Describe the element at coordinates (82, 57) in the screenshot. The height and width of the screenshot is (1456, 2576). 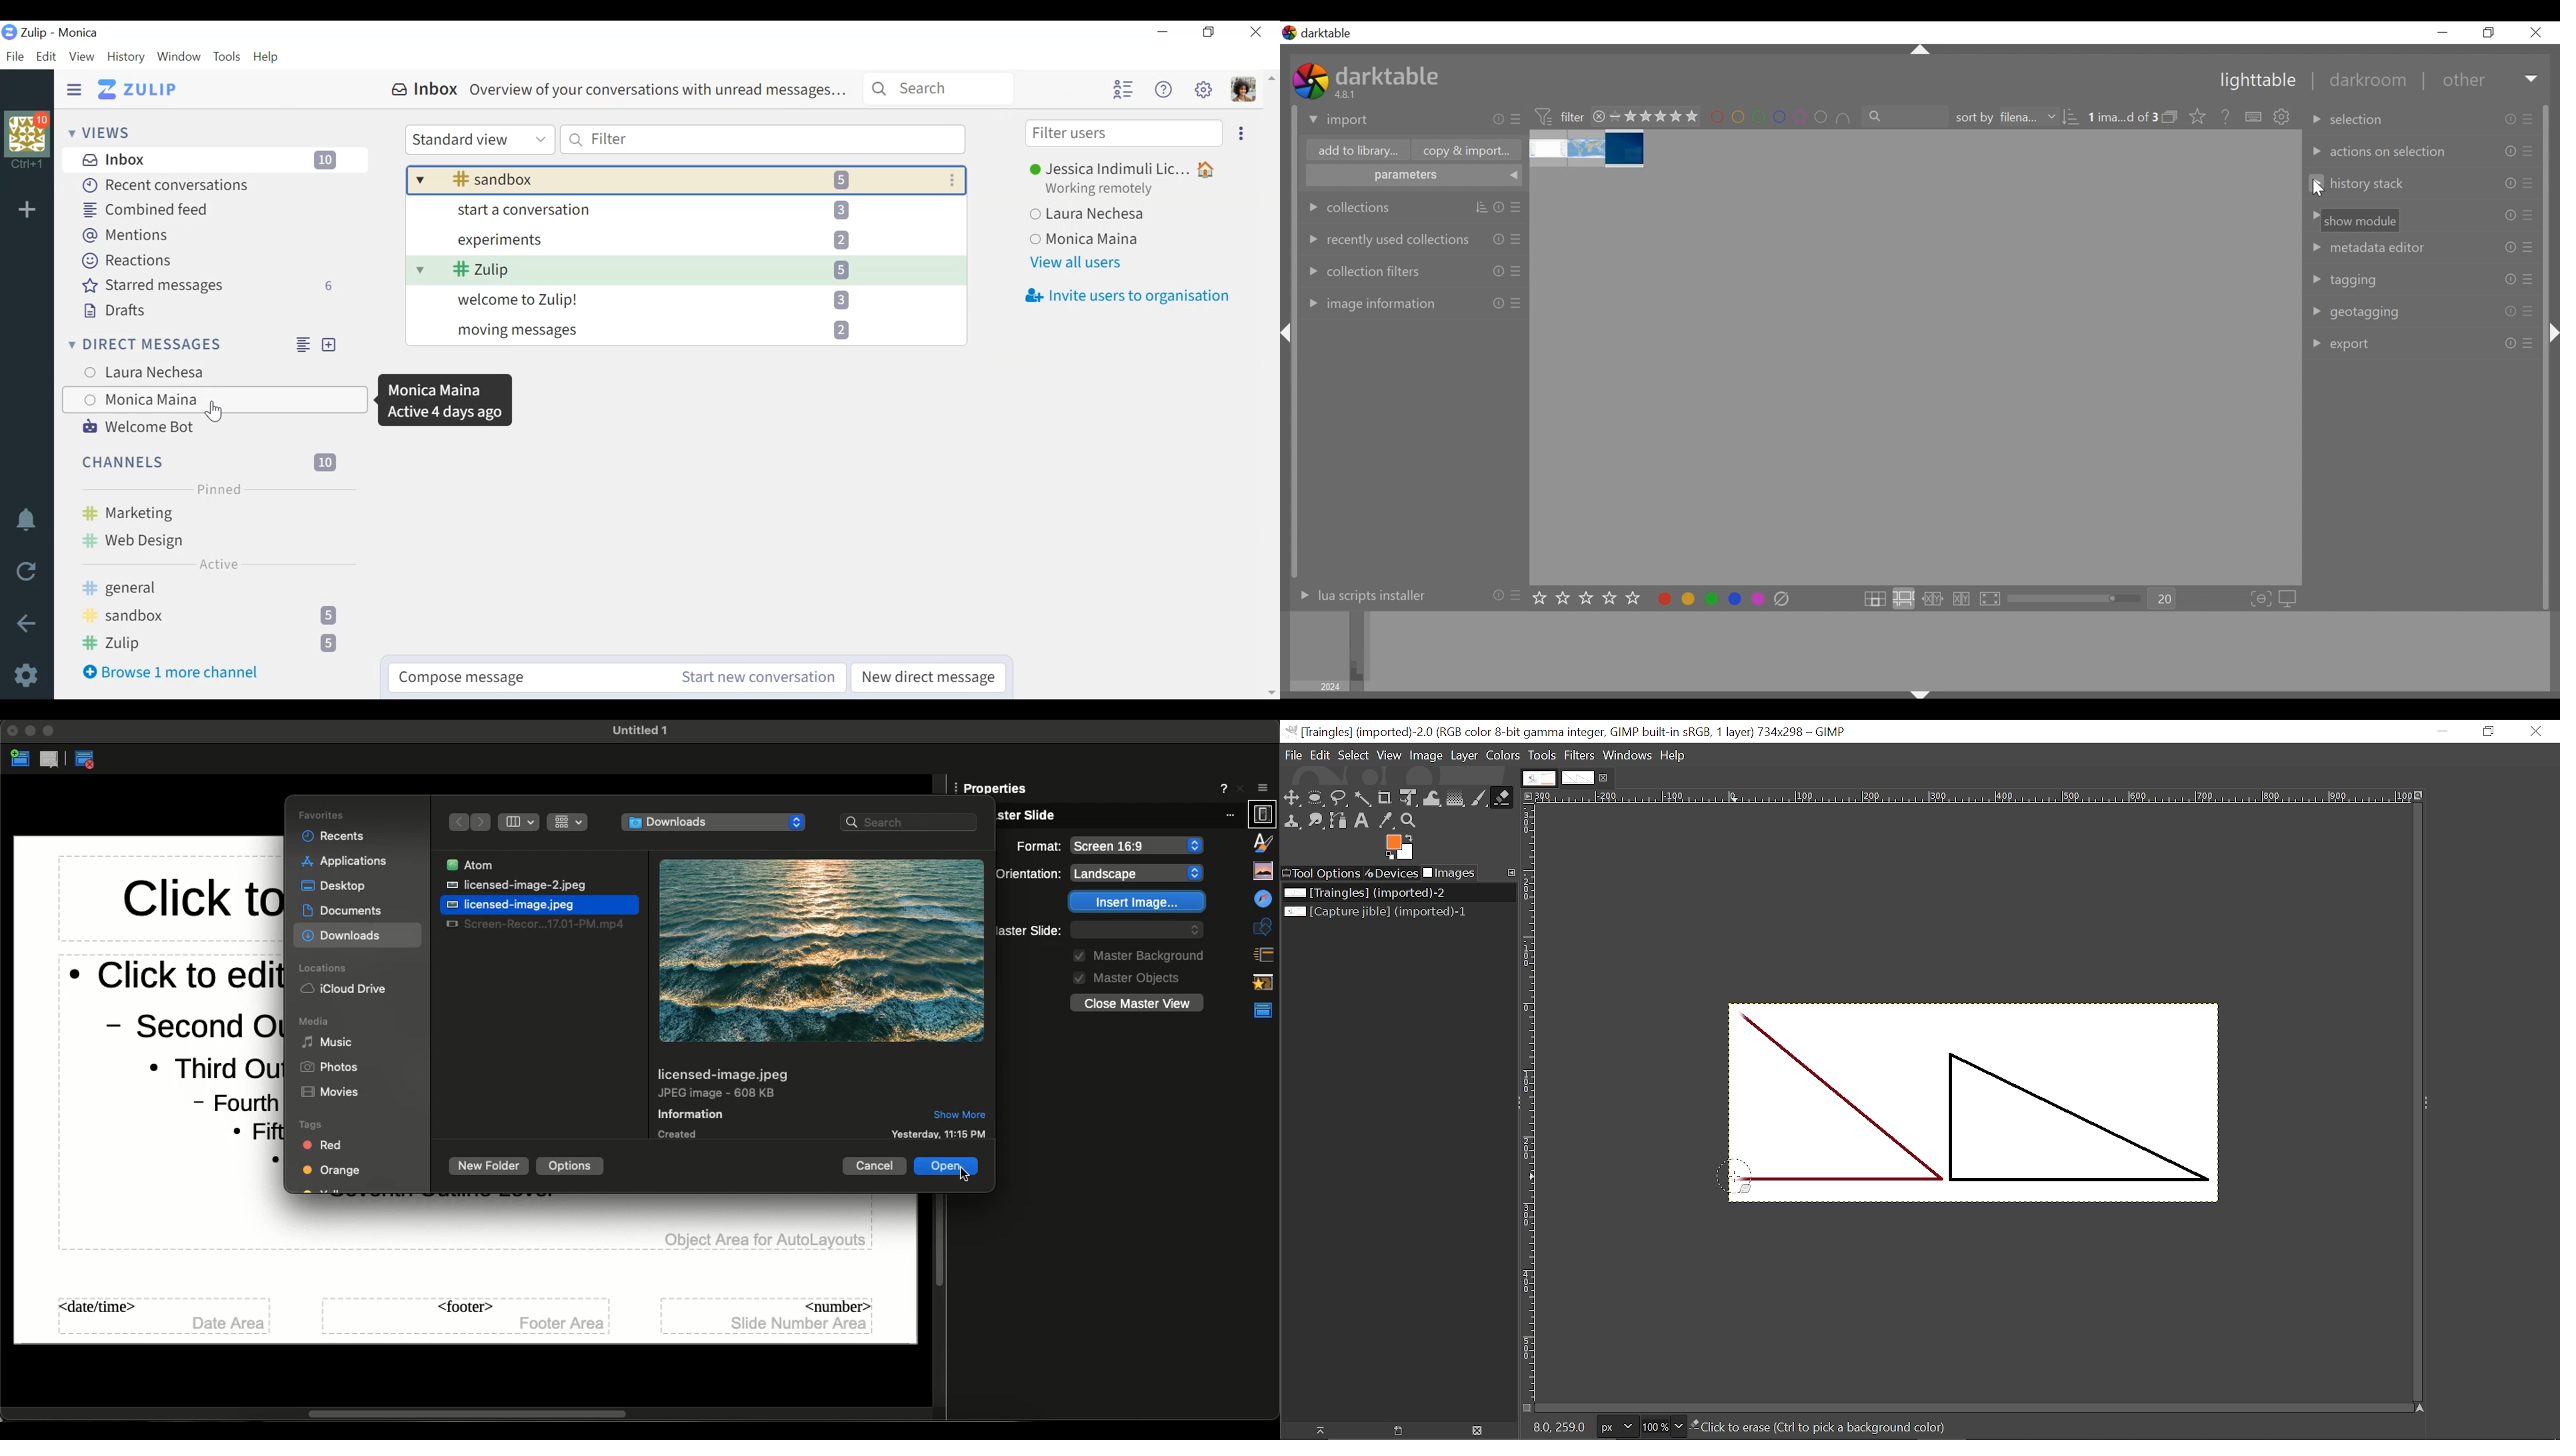
I see `View` at that location.